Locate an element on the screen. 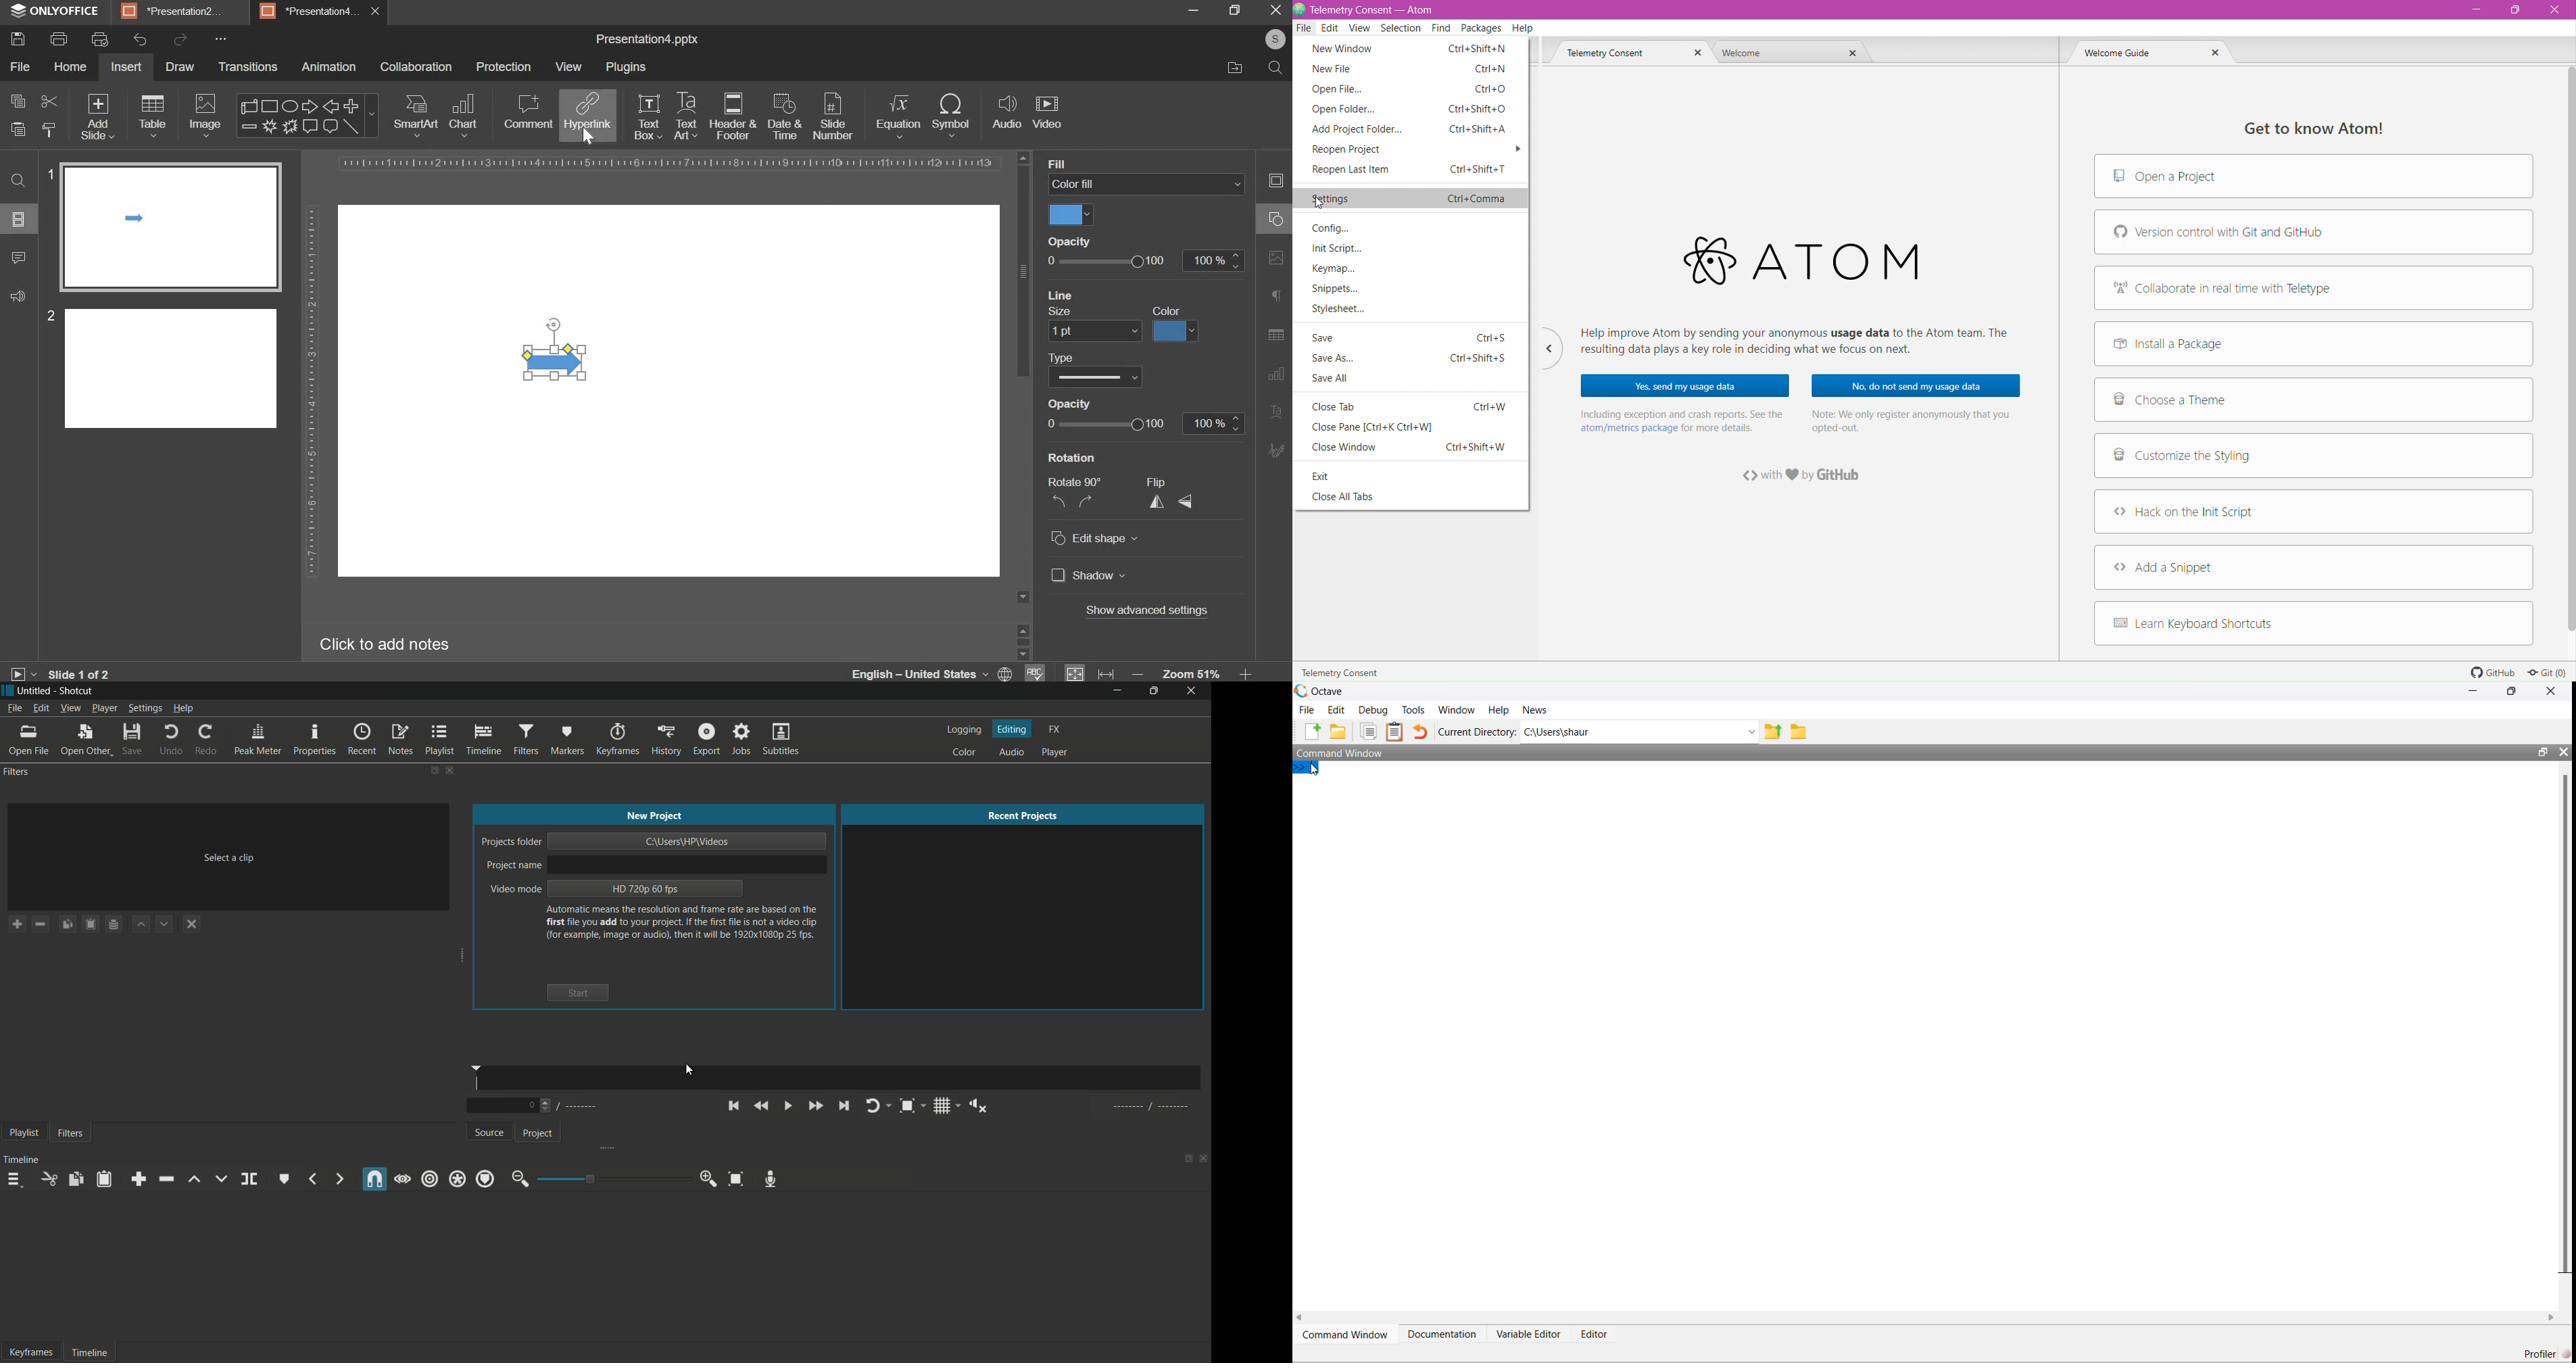 This screenshot has height=1372, width=2576. zoom in is located at coordinates (710, 1179).